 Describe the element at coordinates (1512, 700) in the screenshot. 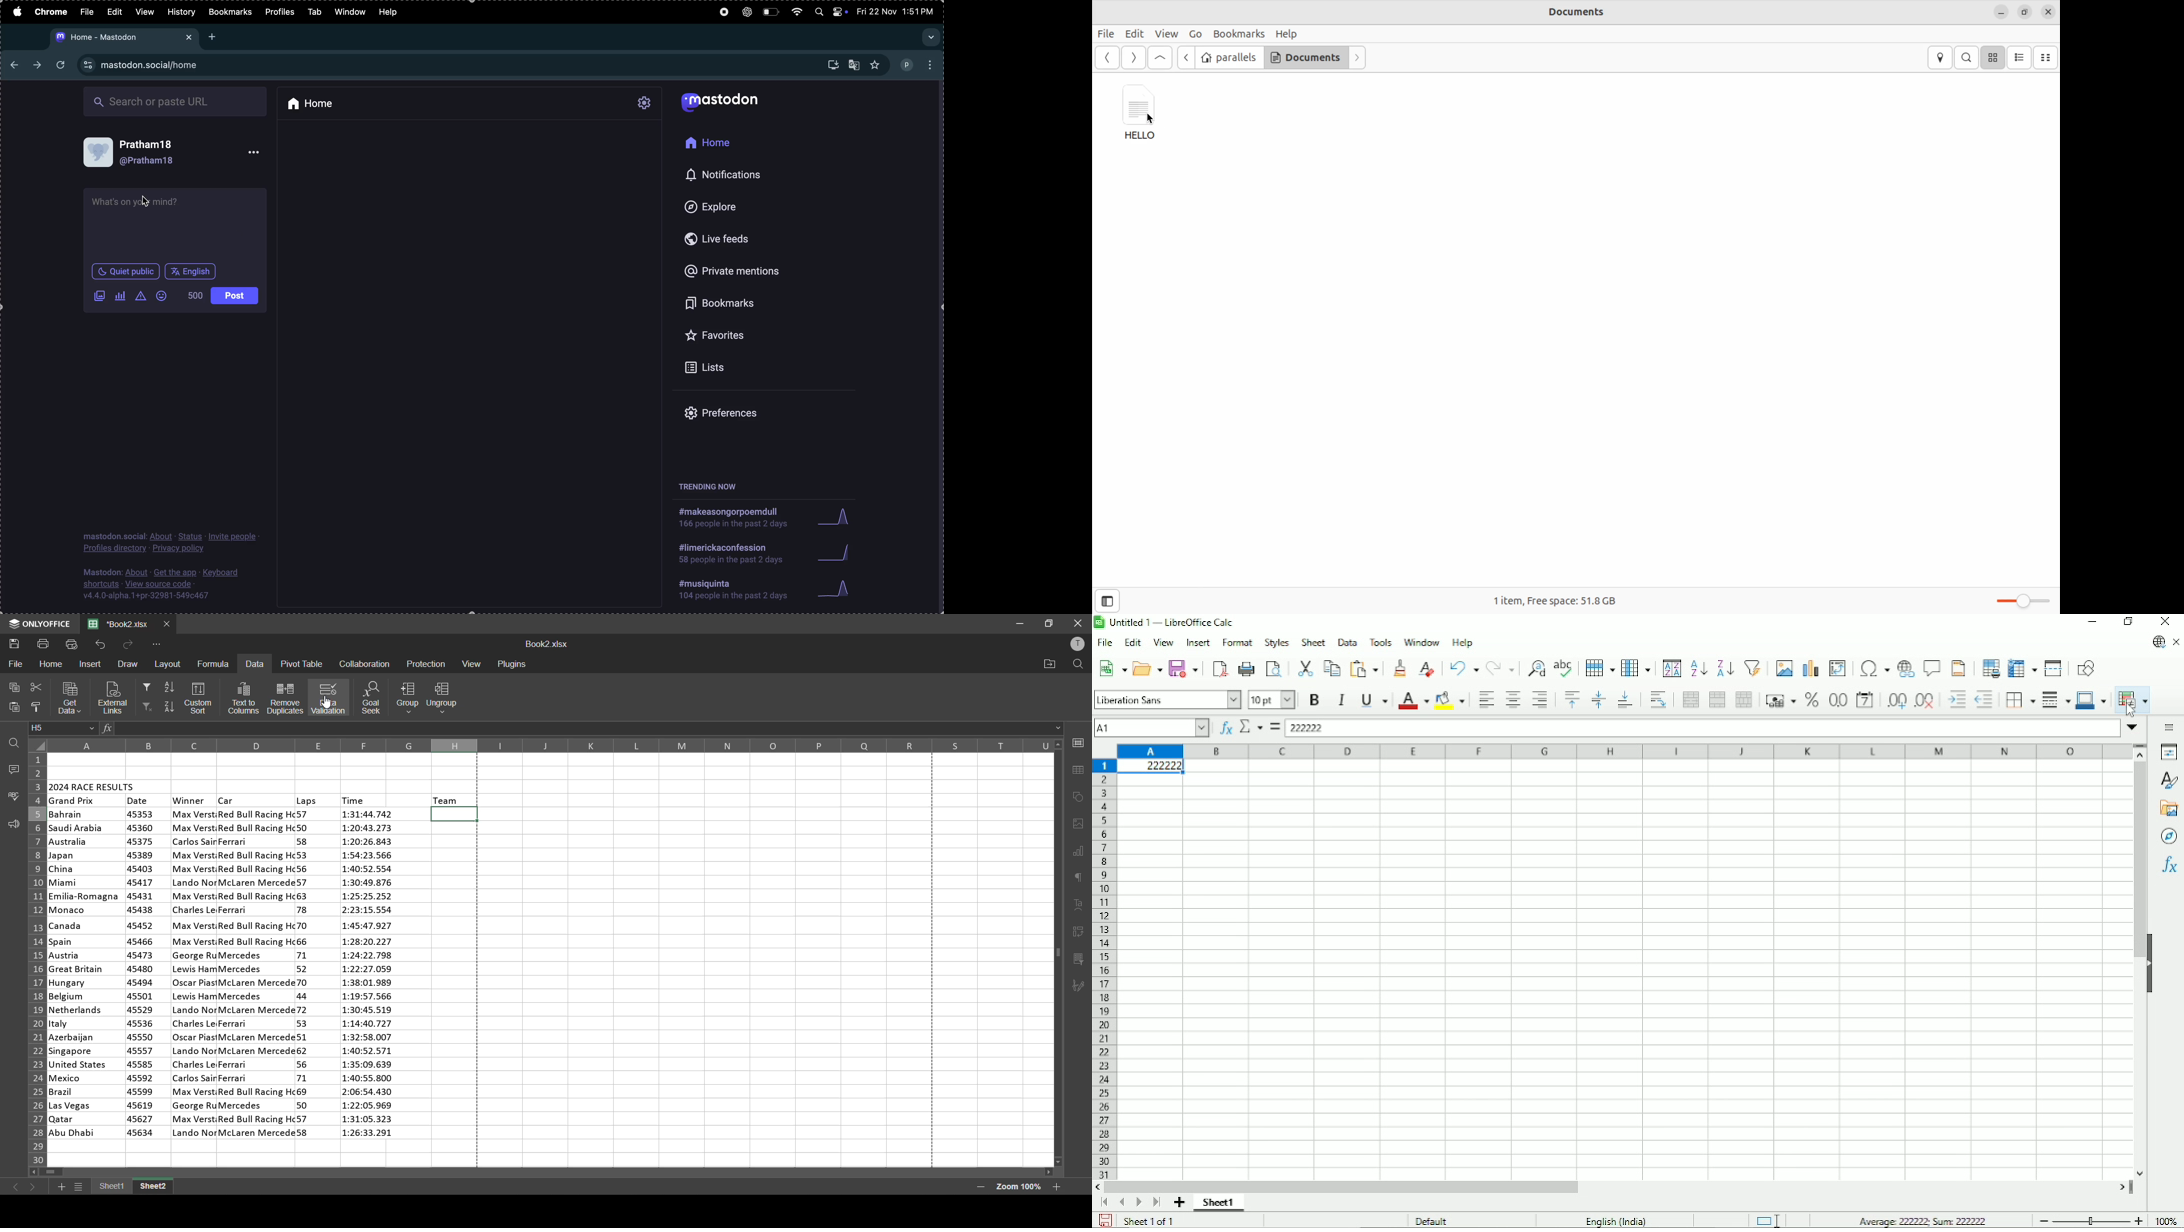

I see `Align center` at that location.